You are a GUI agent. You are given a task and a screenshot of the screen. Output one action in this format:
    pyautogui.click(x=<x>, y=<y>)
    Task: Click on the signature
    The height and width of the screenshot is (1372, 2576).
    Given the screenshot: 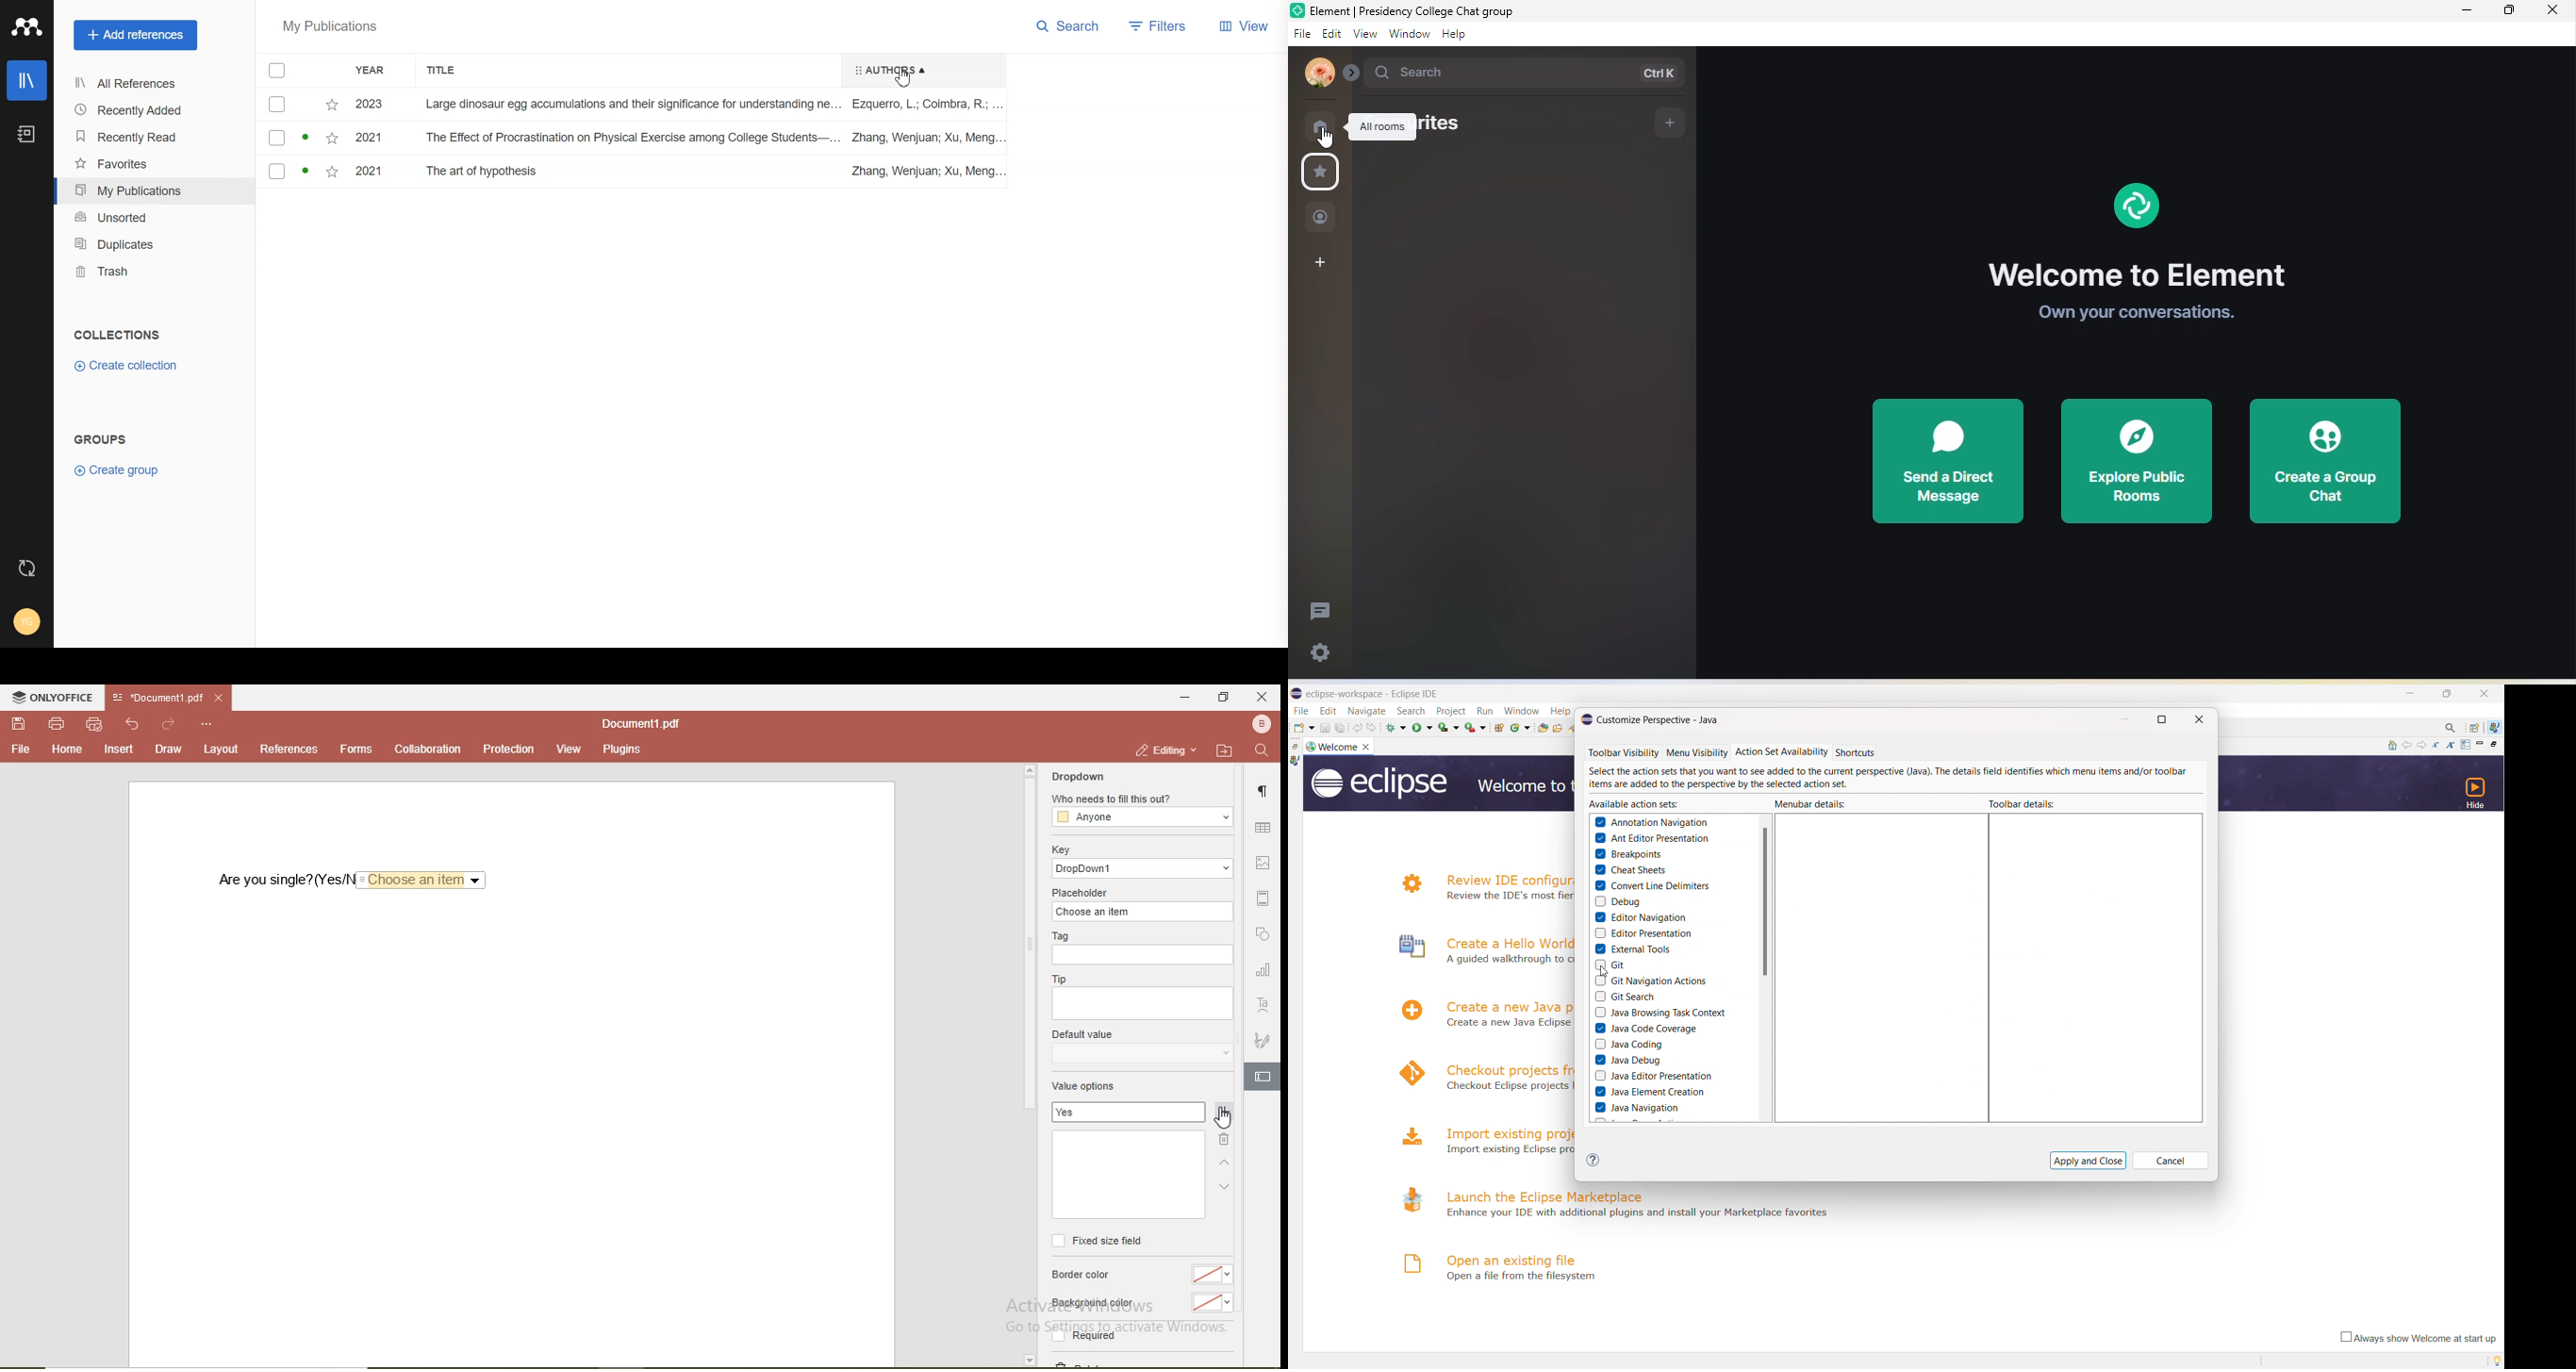 What is the action you would take?
    pyautogui.click(x=1264, y=1038)
    